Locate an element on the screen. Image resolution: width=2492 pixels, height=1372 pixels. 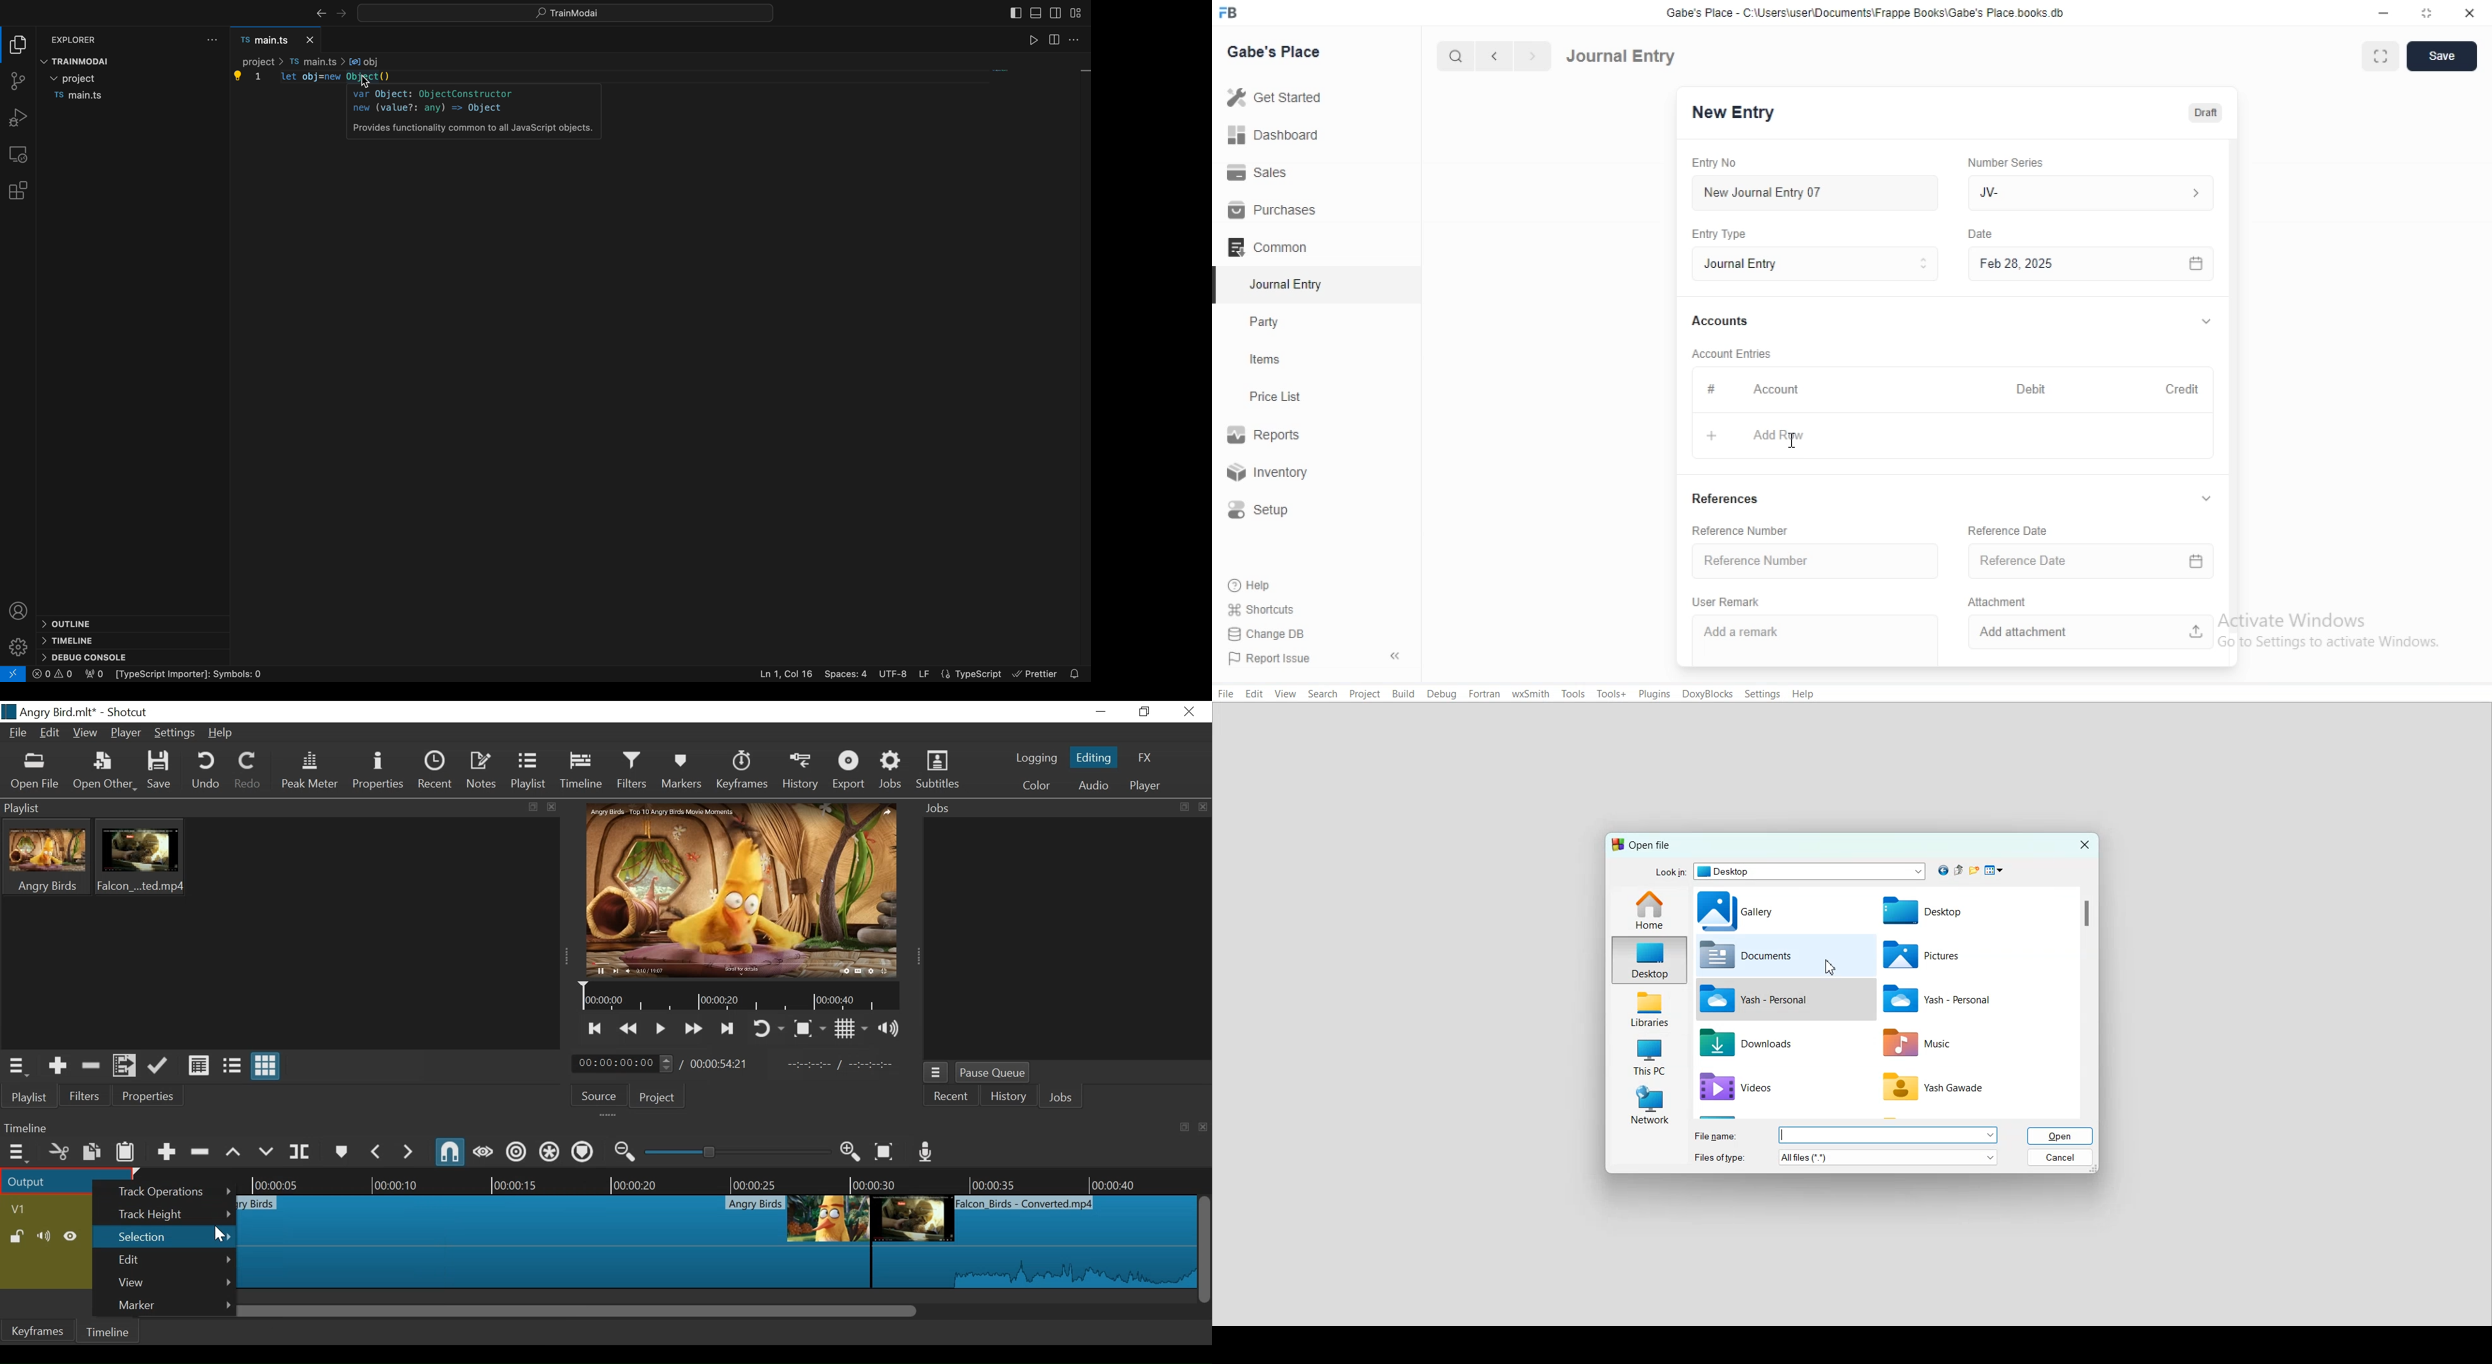
Setup is located at coordinates (1266, 510).